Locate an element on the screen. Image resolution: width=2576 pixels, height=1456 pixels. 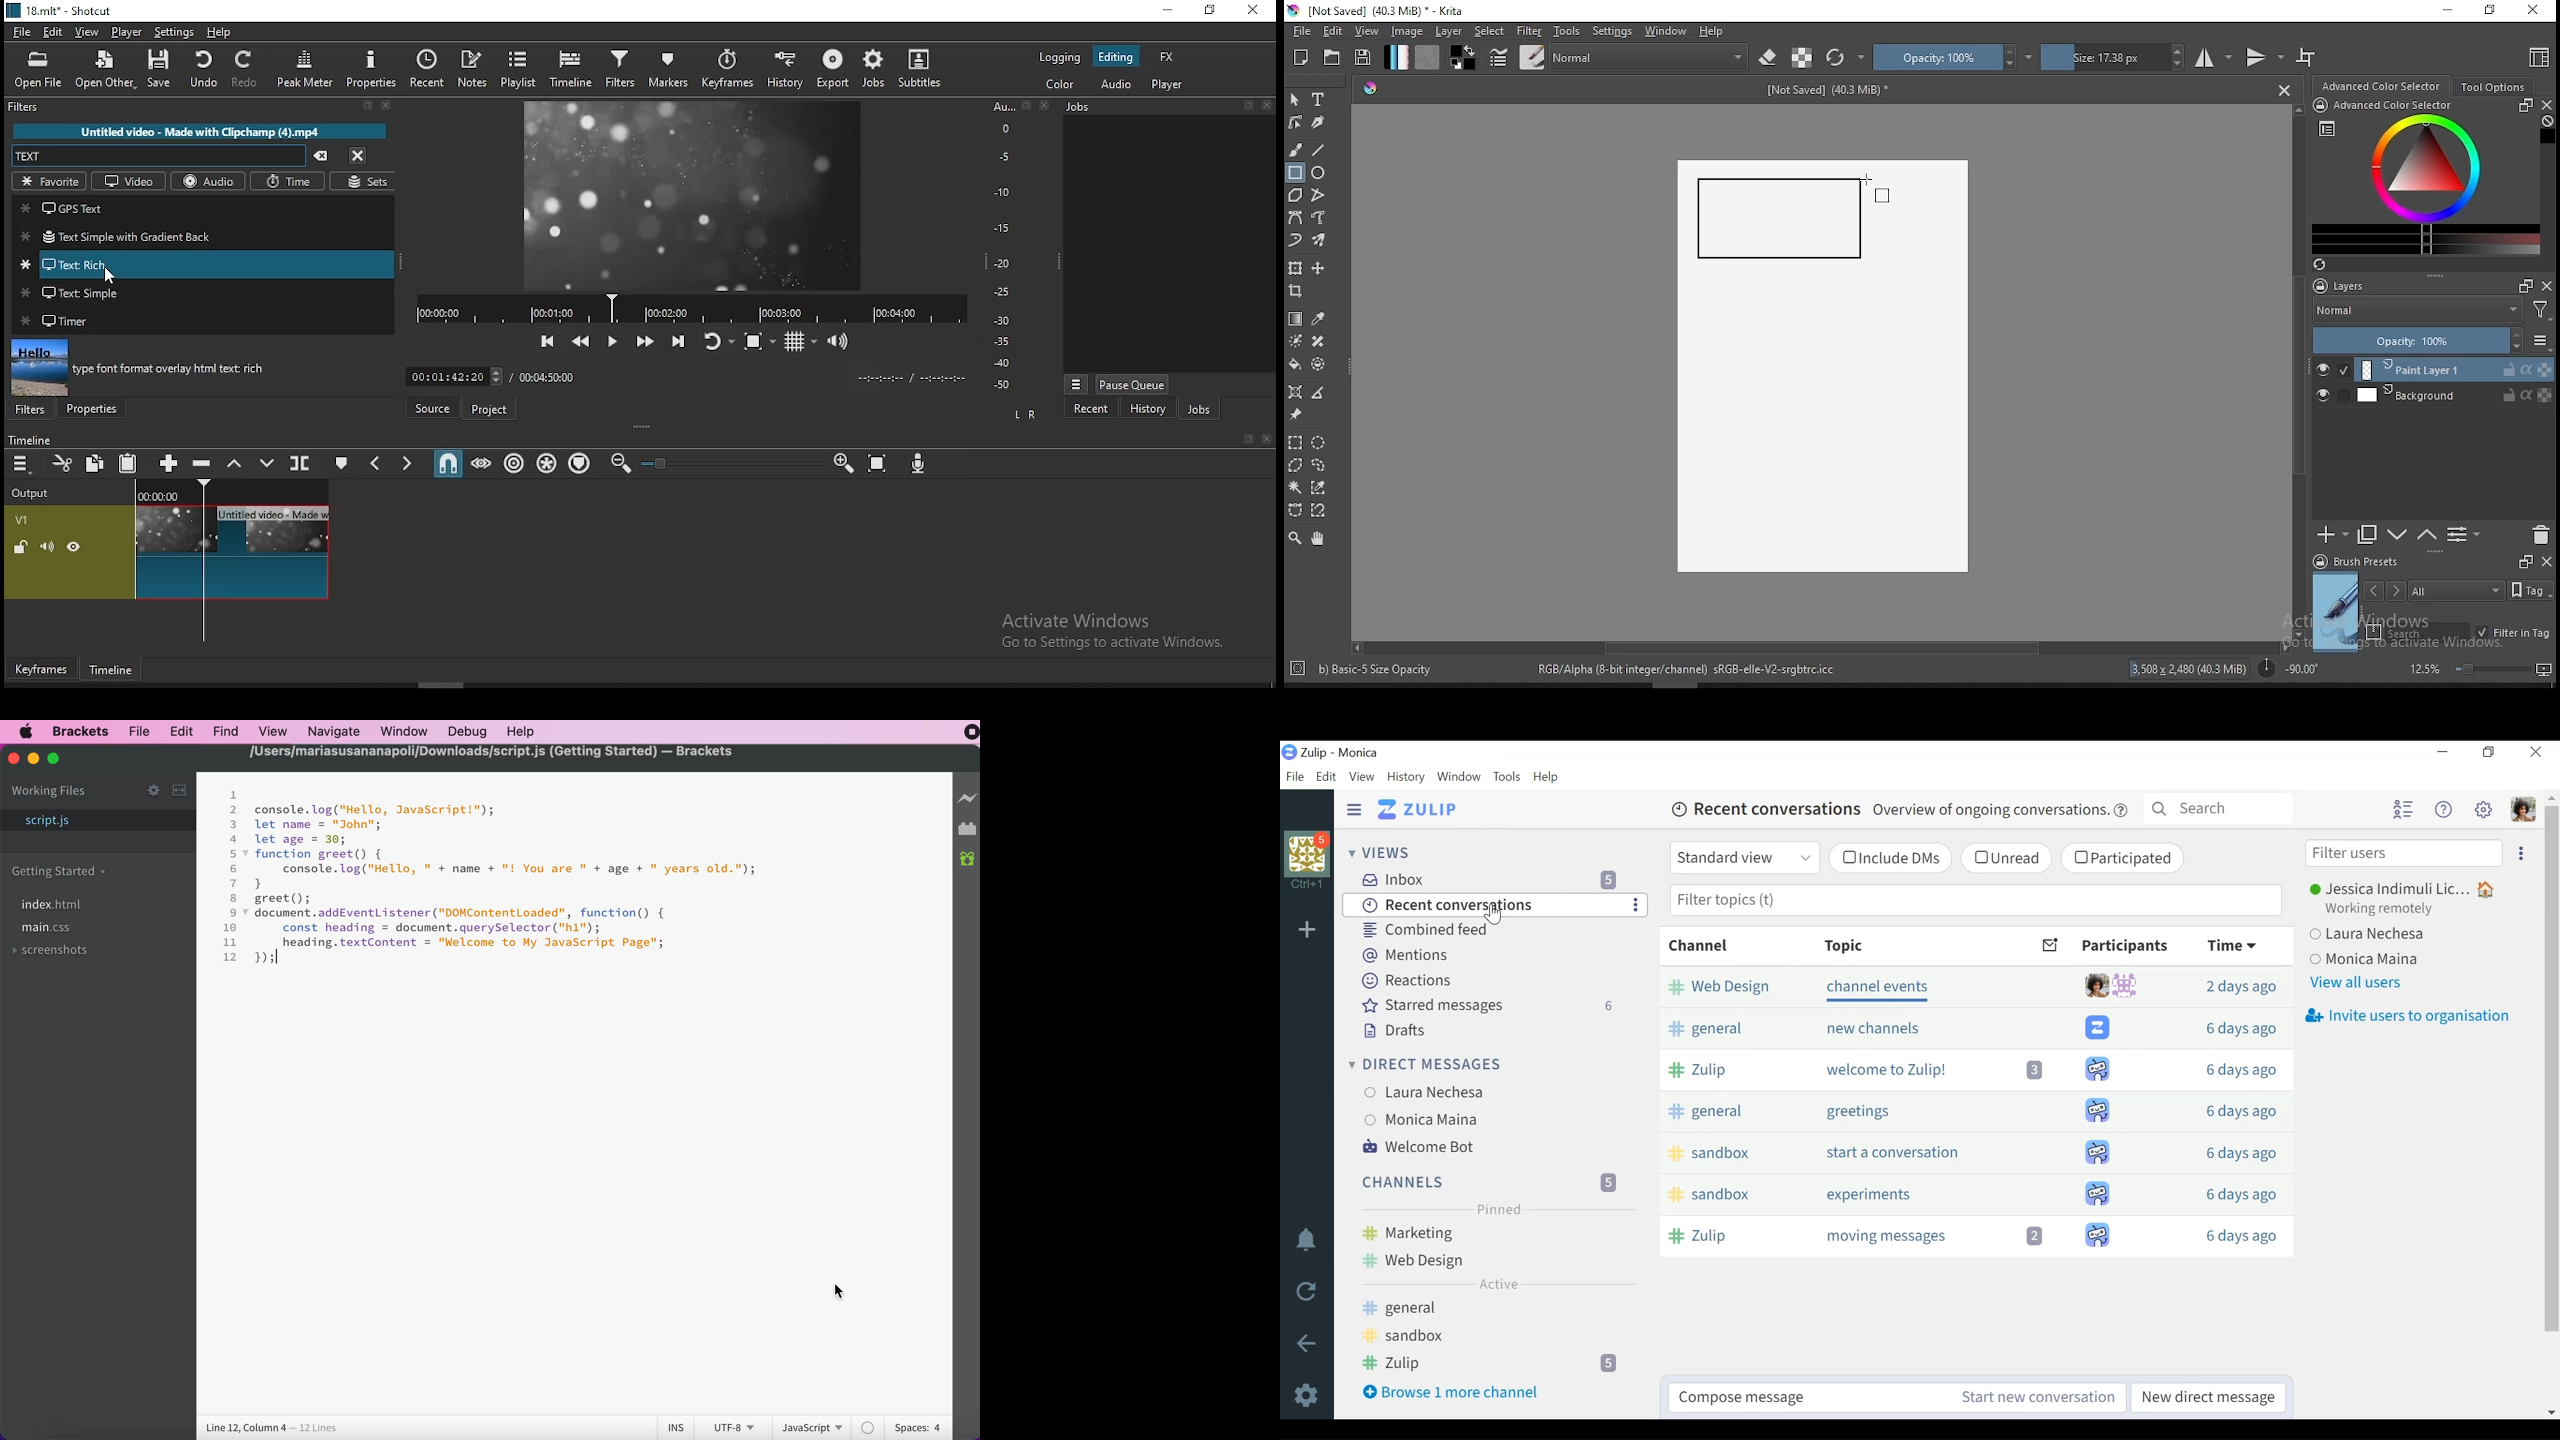
notes is located at coordinates (473, 70).